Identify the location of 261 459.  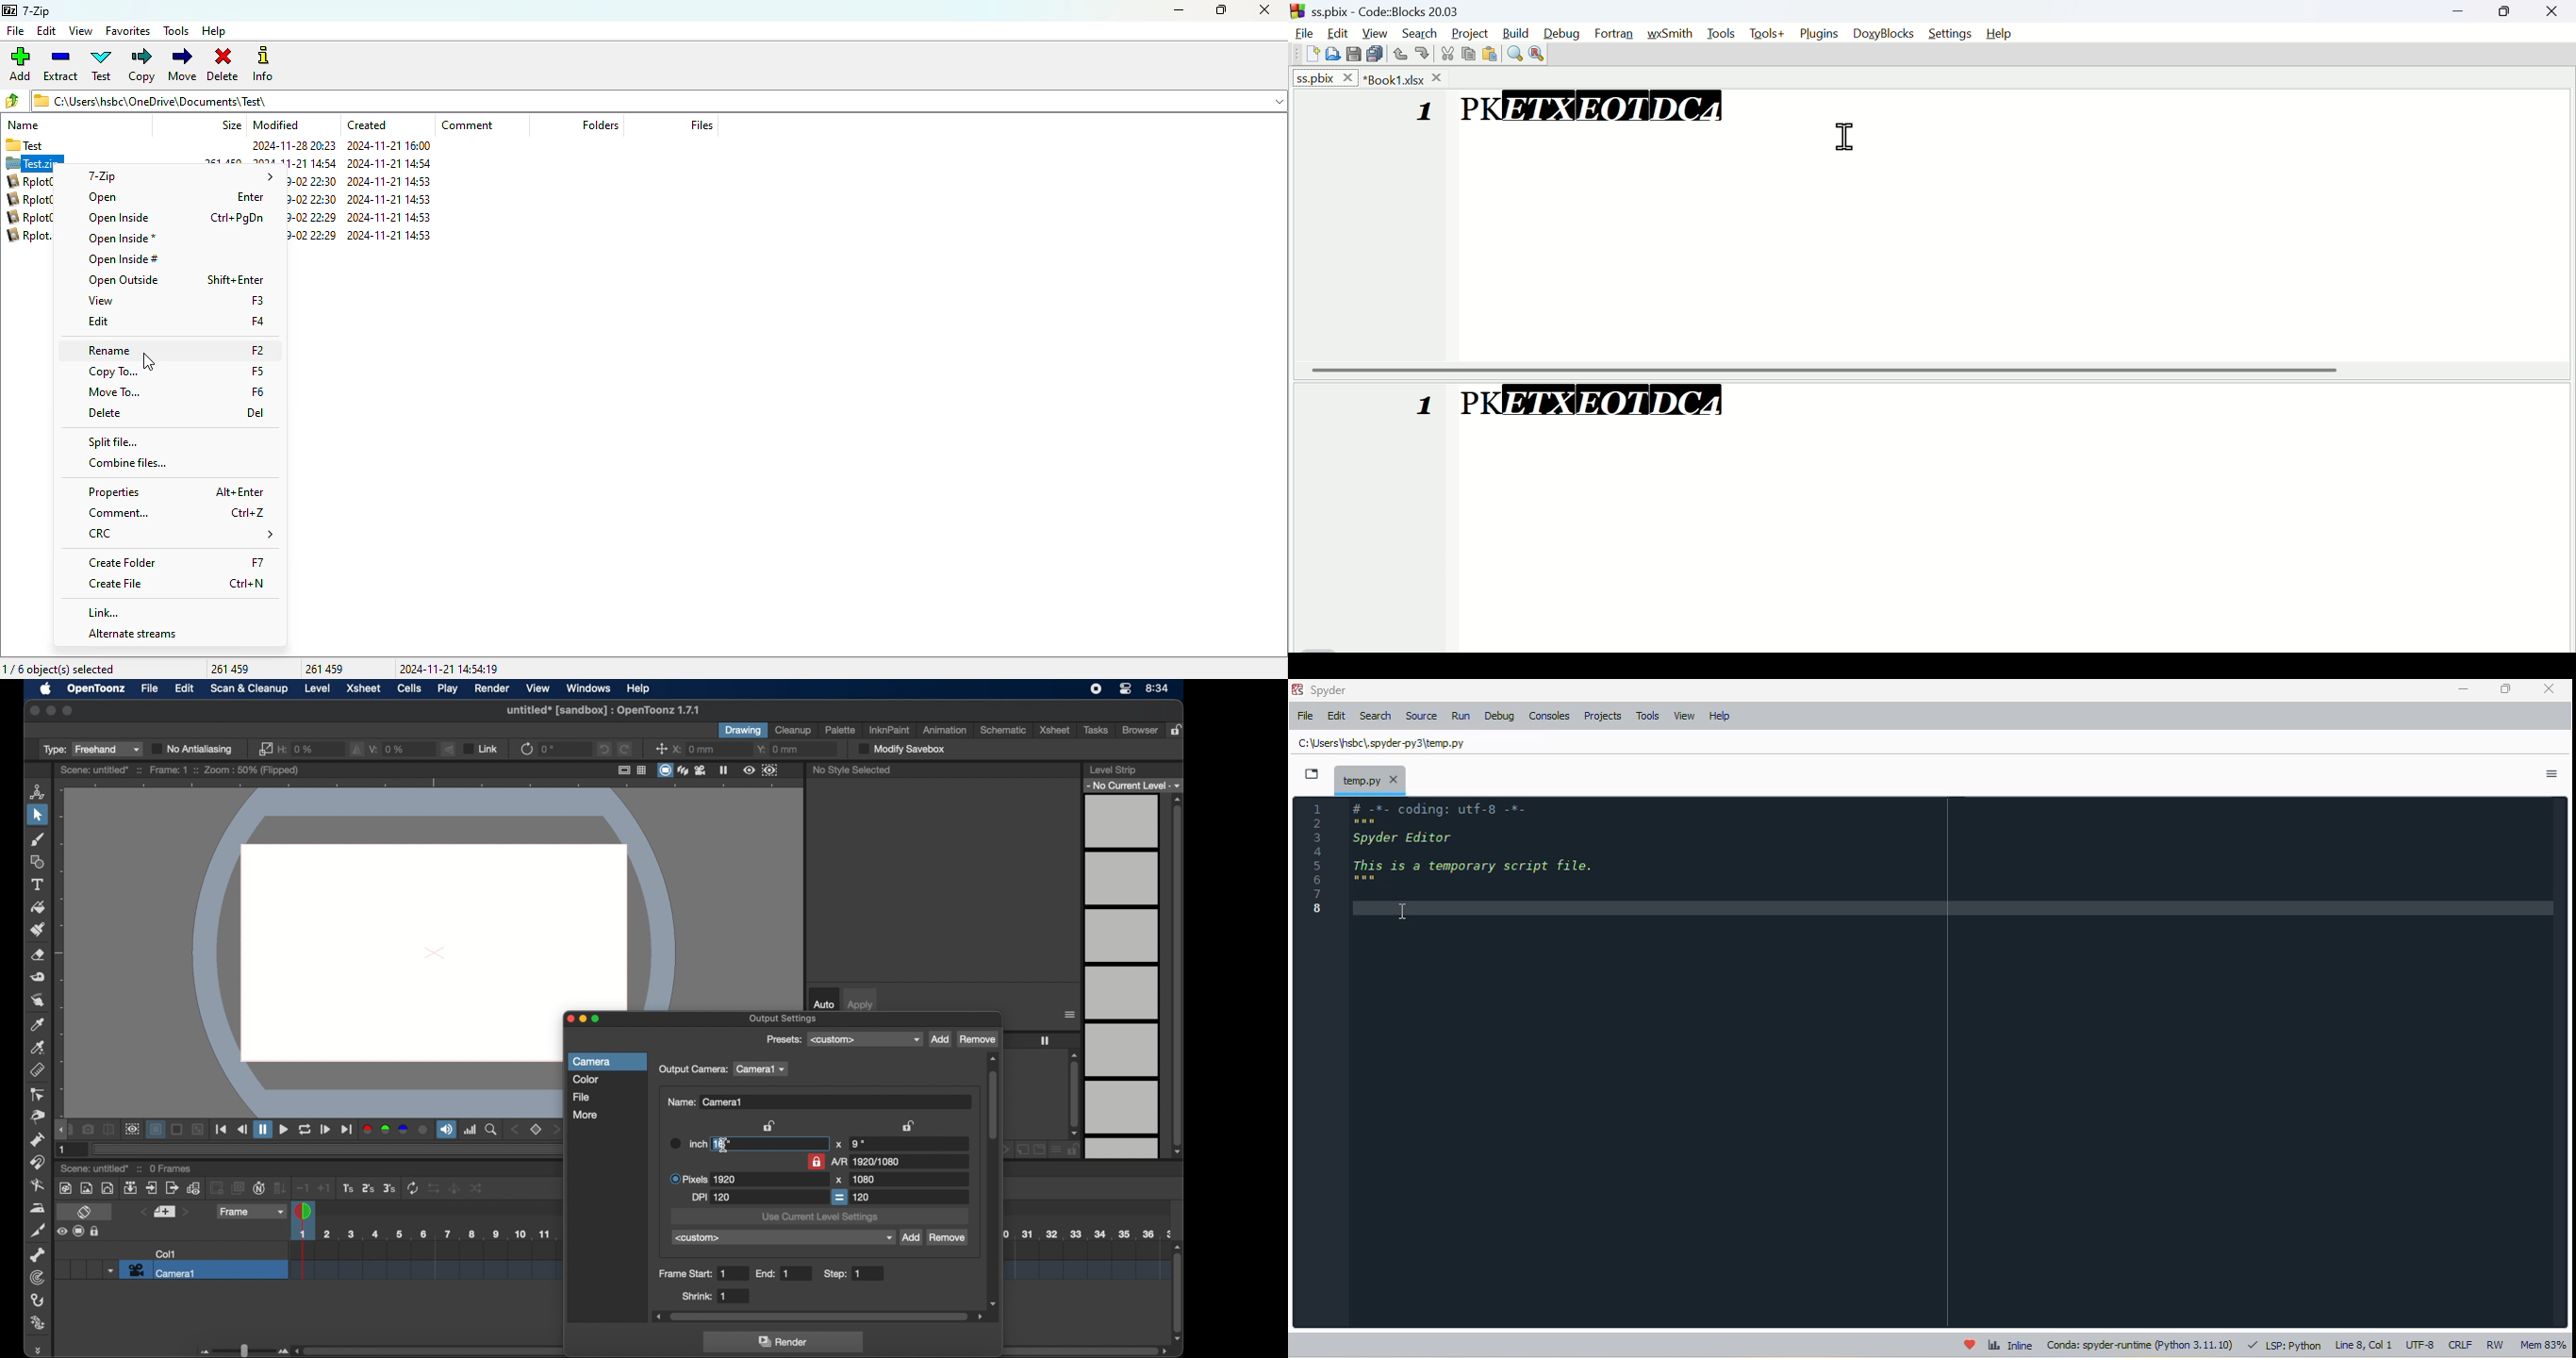
(230, 668).